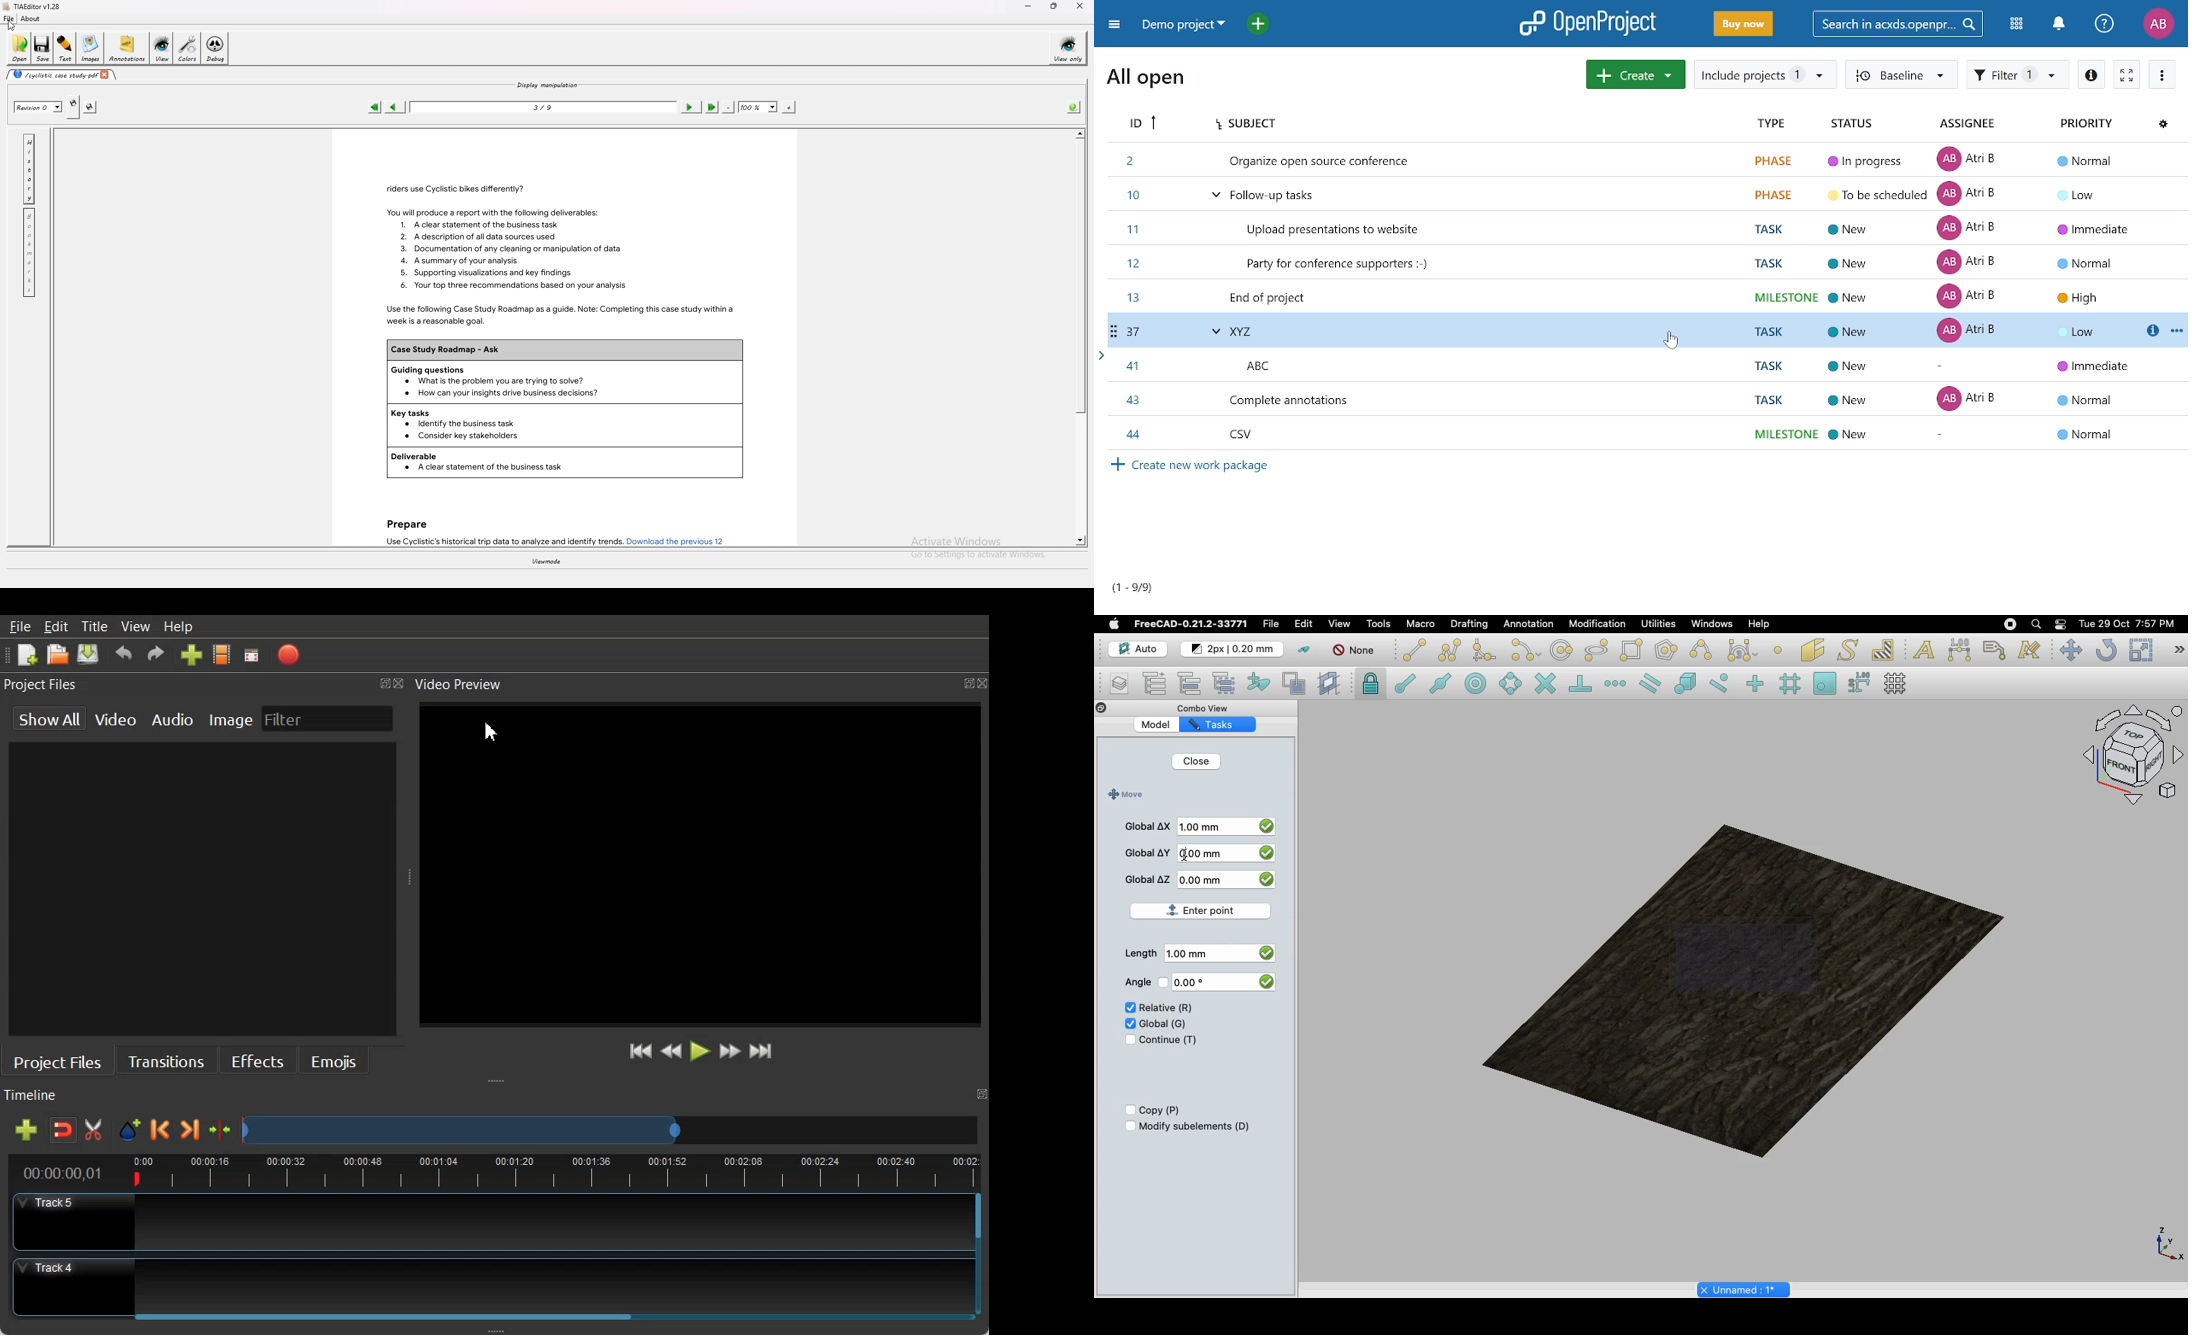 The image size is (2212, 1344). What do you see at coordinates (130, 1129) in the screenshot?
I see `Add Marker` at bounding box center [130, 1129].